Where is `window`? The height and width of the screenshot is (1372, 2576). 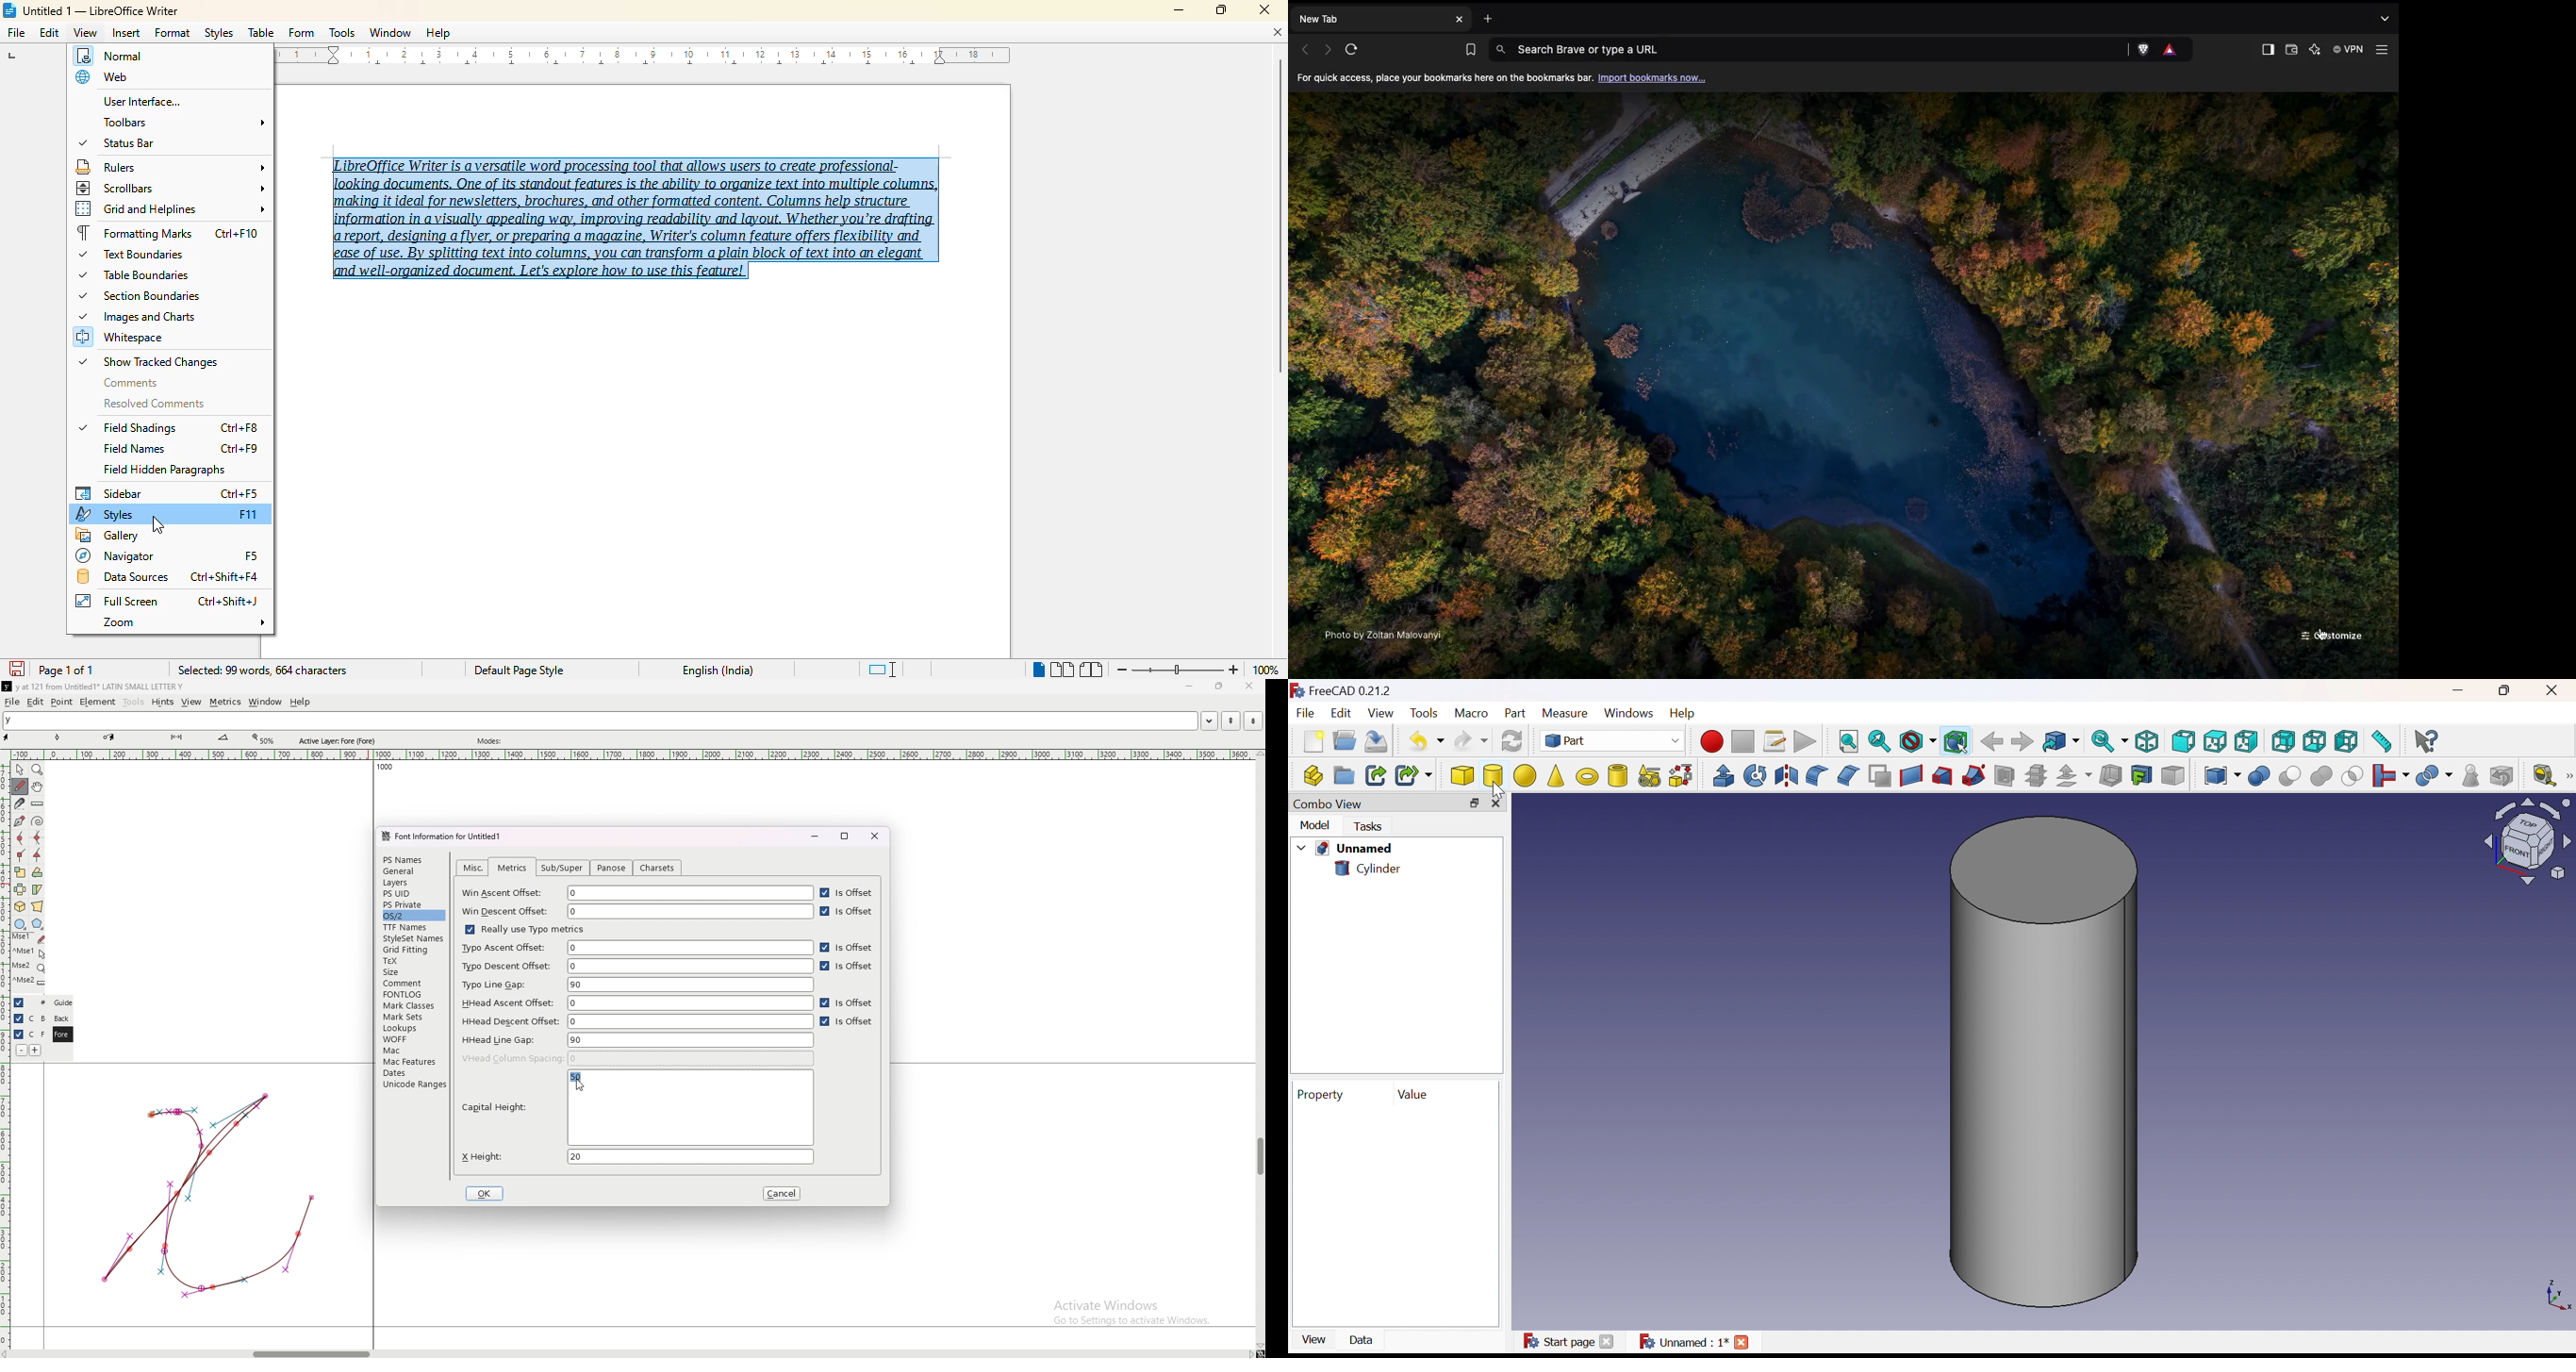
window is located at coordinates (391, 32).